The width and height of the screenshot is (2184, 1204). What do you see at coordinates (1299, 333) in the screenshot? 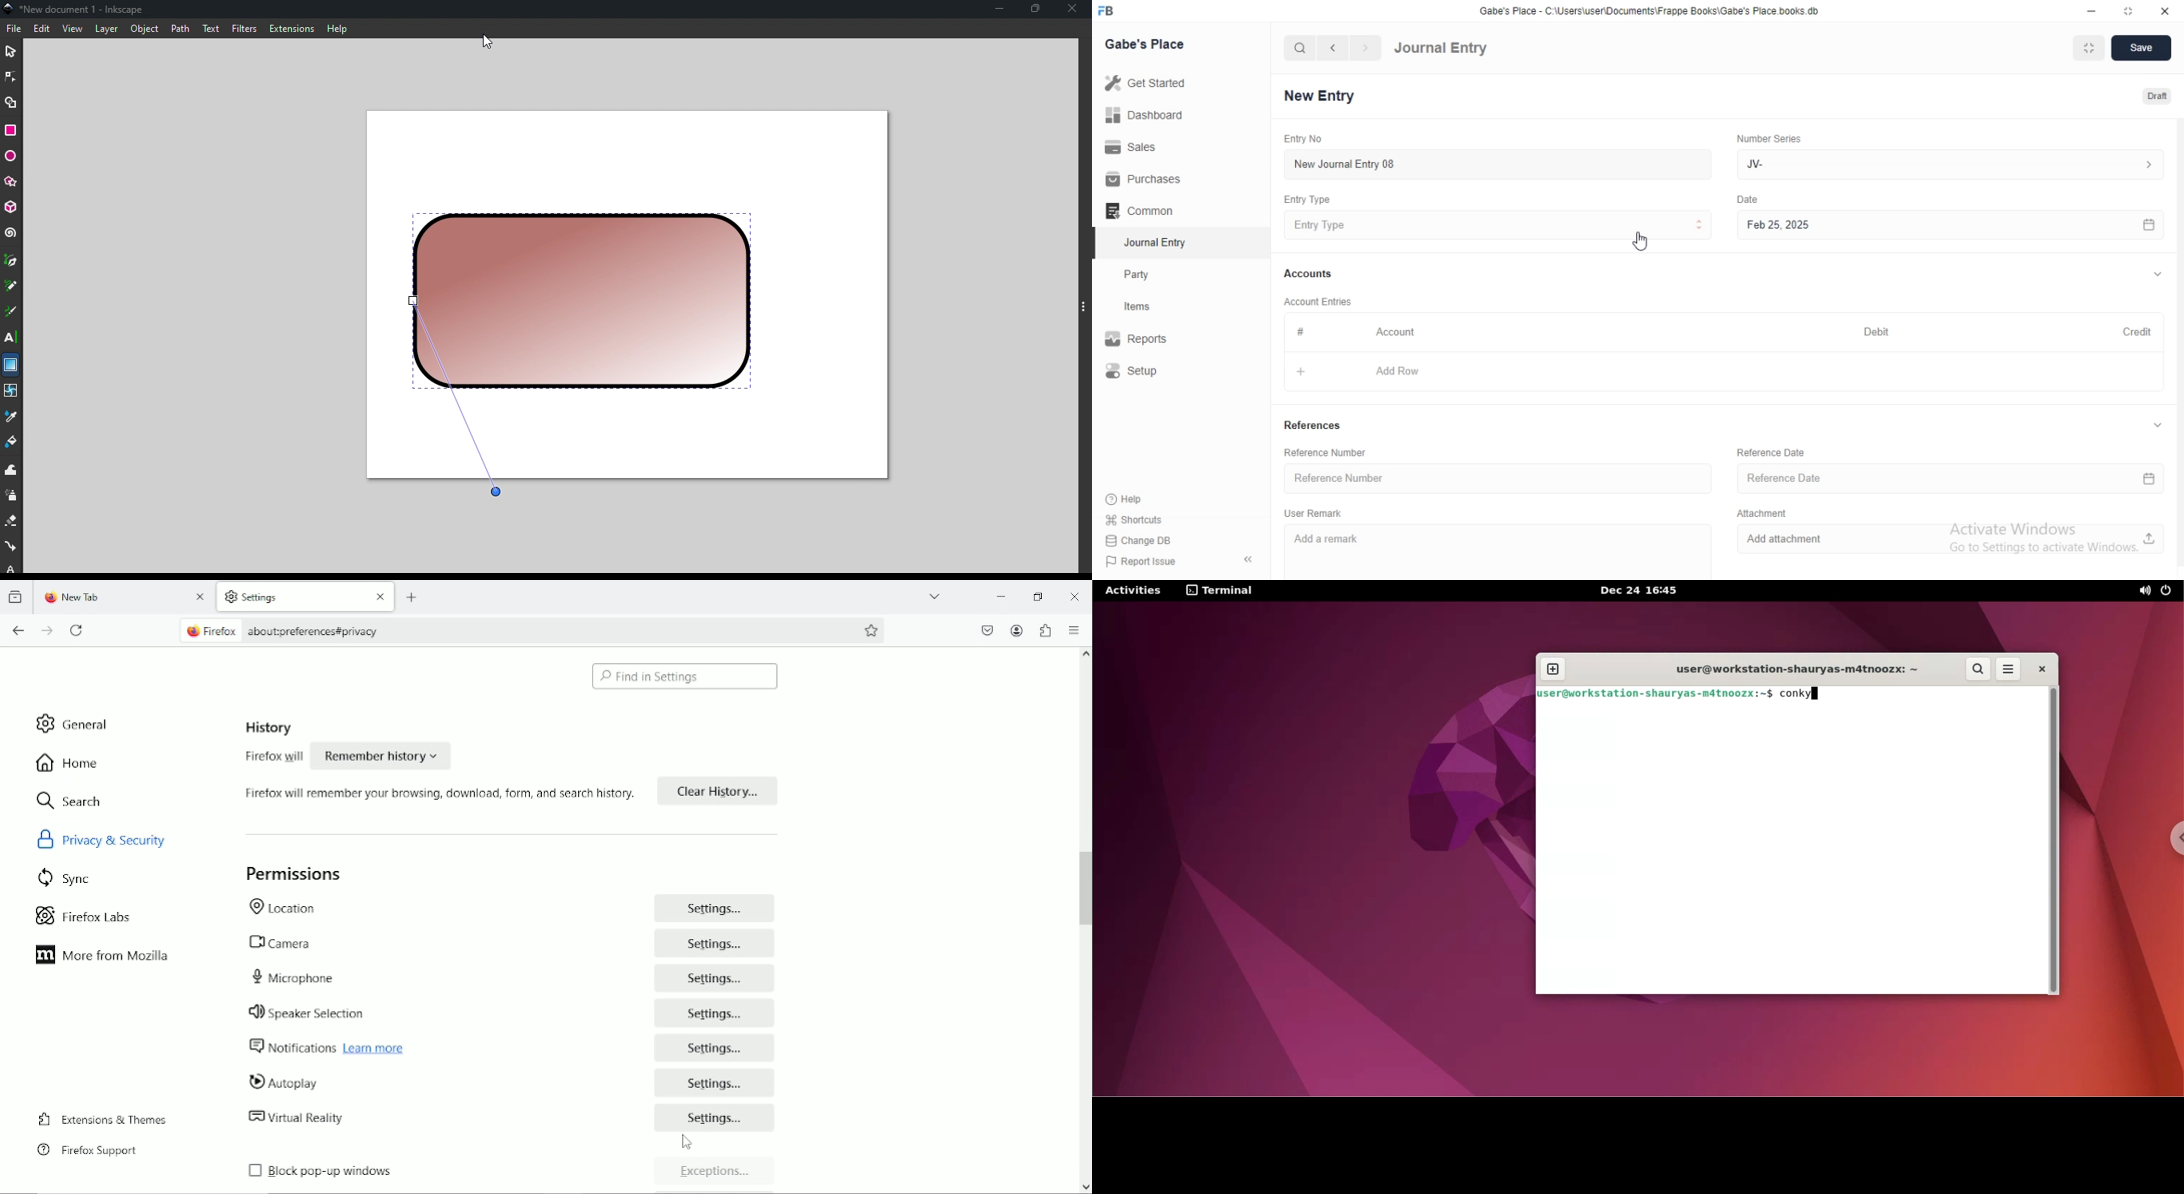
I see `#` at bounding box center [1299, 333].